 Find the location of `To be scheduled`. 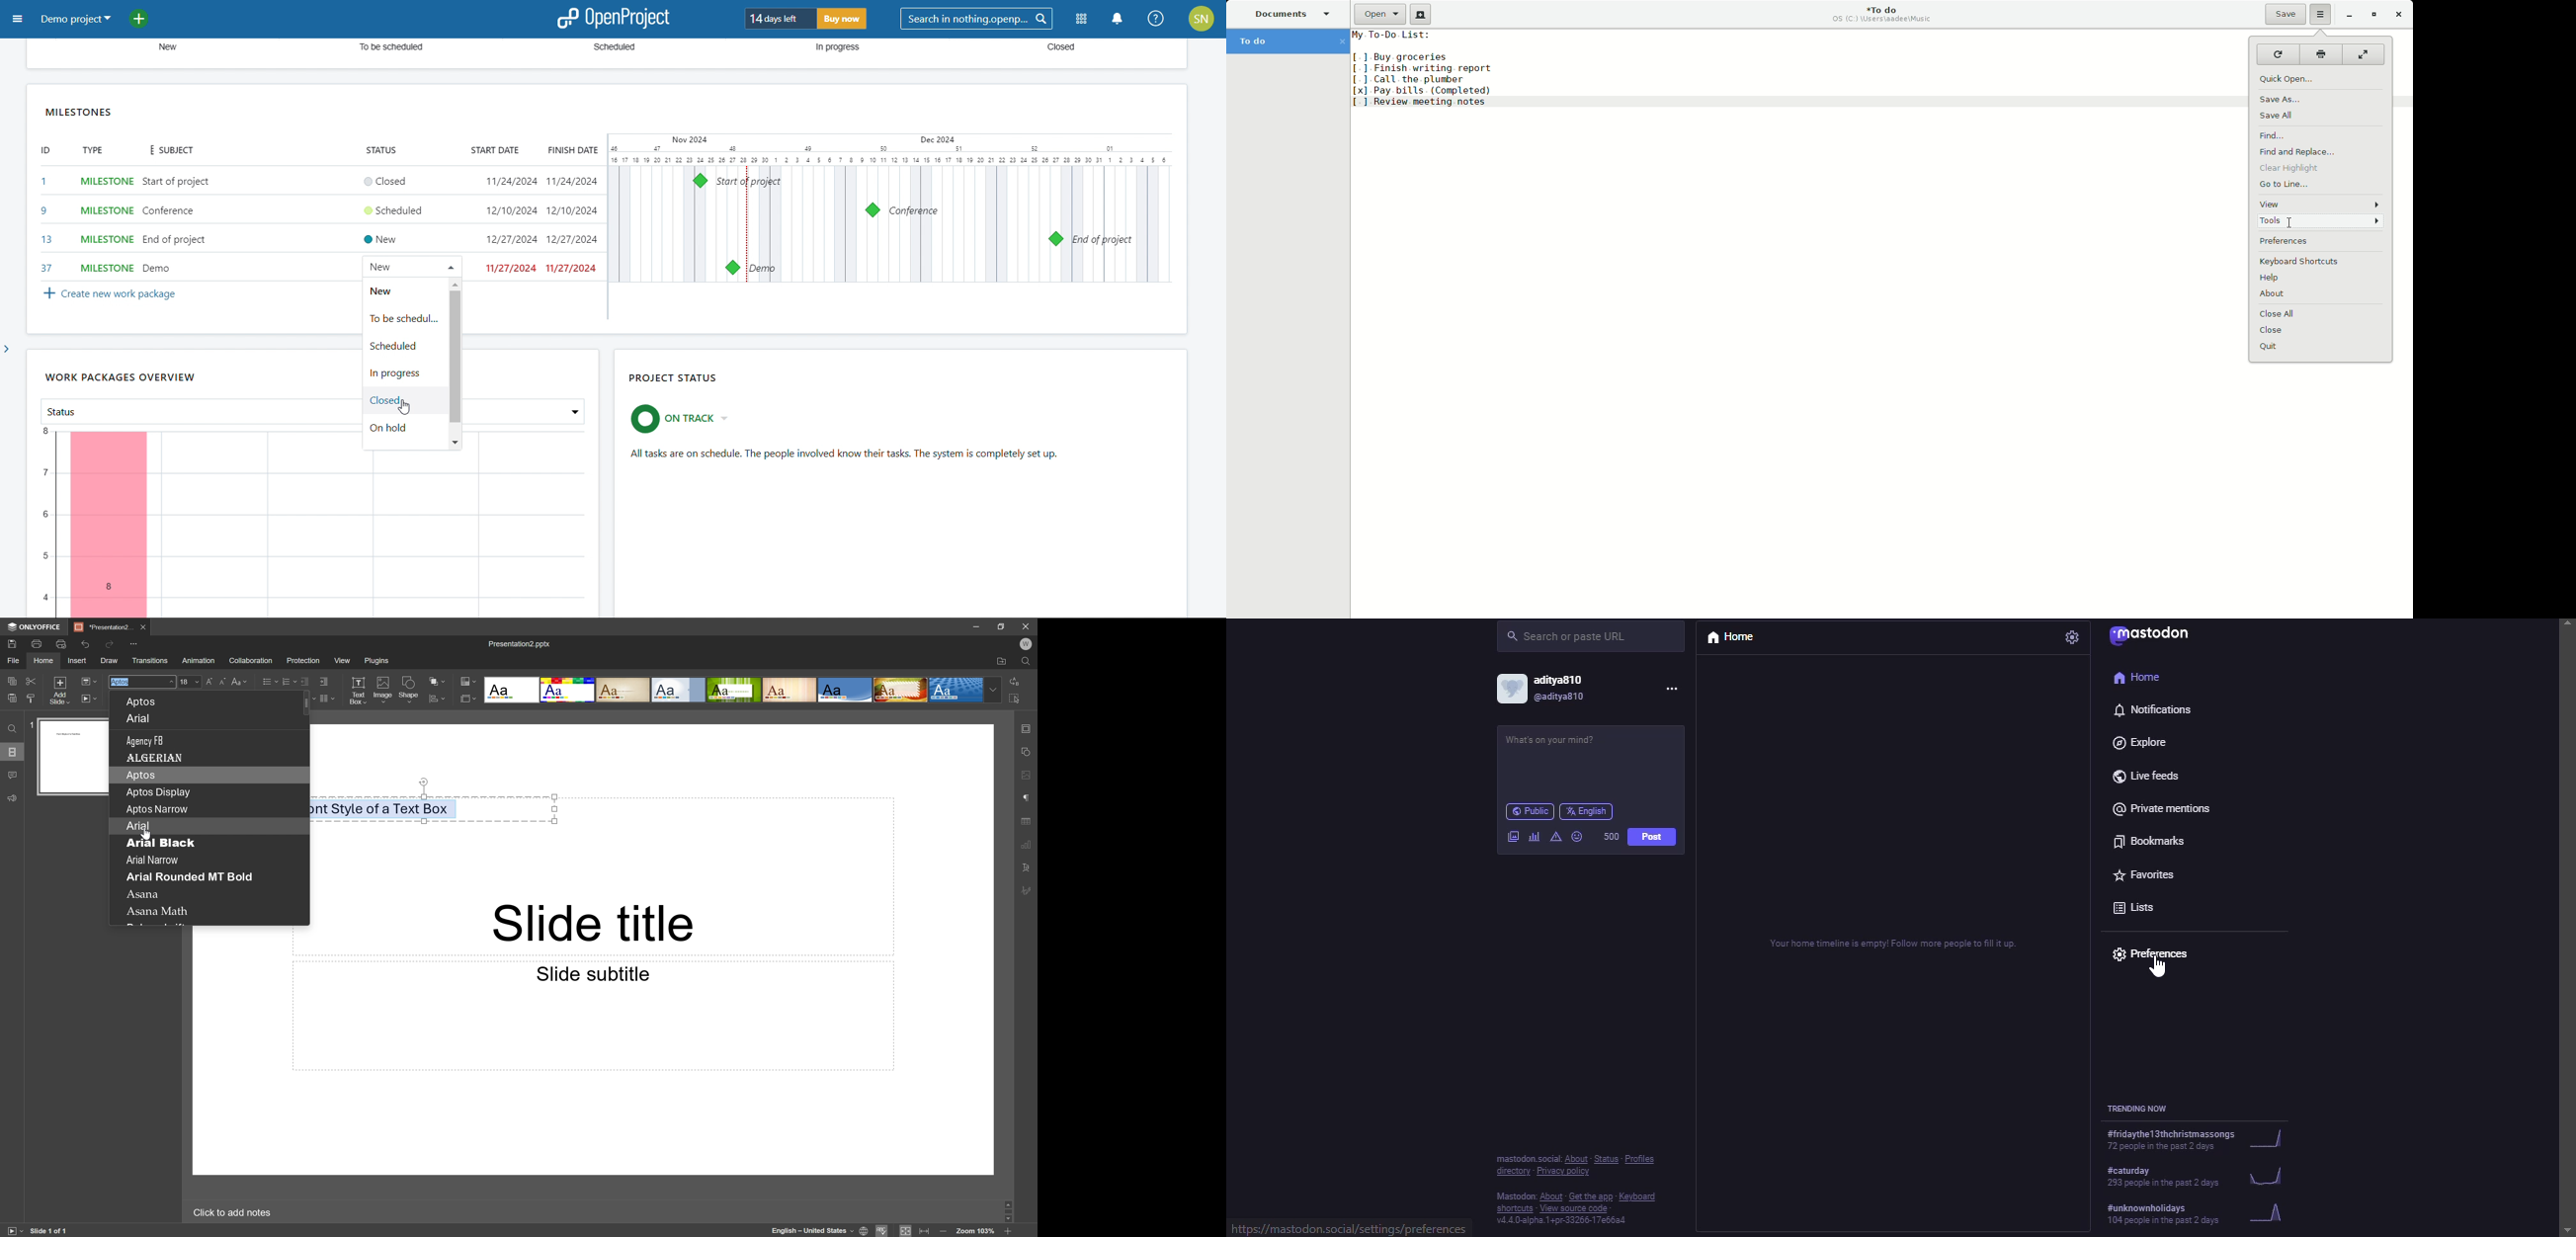

To be scheduled is located at coordinates (385, 49).